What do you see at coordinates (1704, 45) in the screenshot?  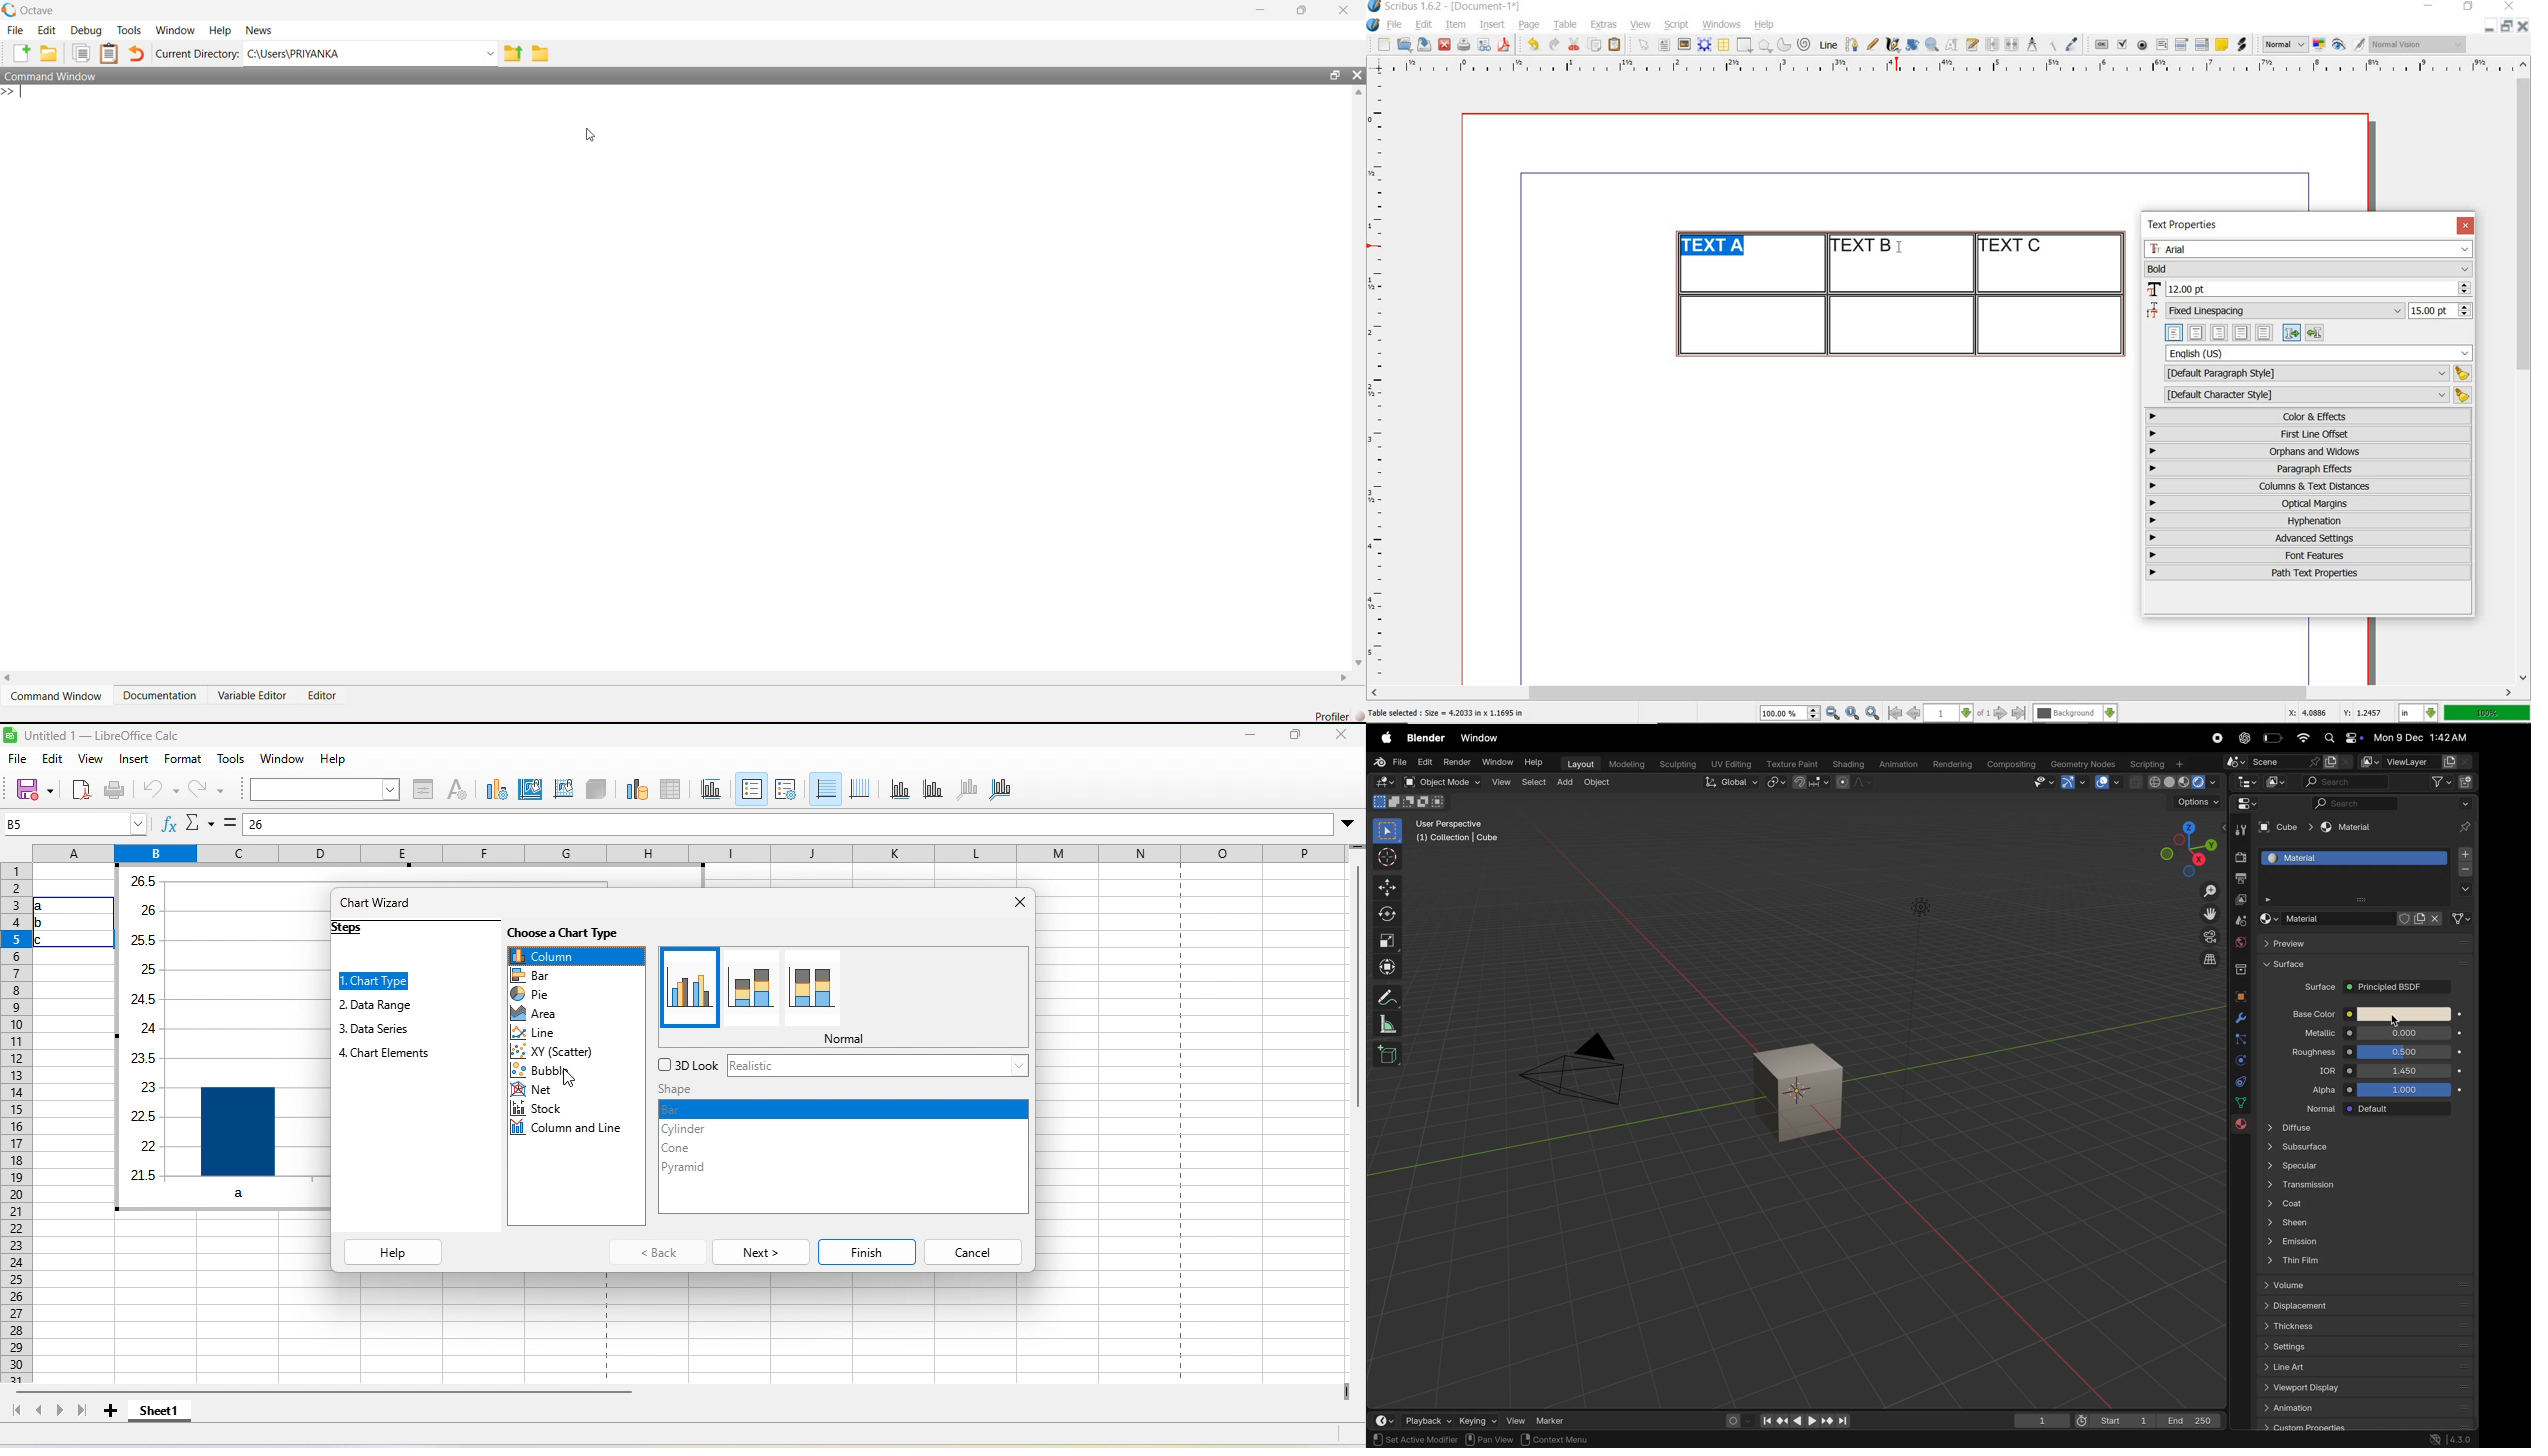 I see `render frame` at bounding box center [1704, 45].